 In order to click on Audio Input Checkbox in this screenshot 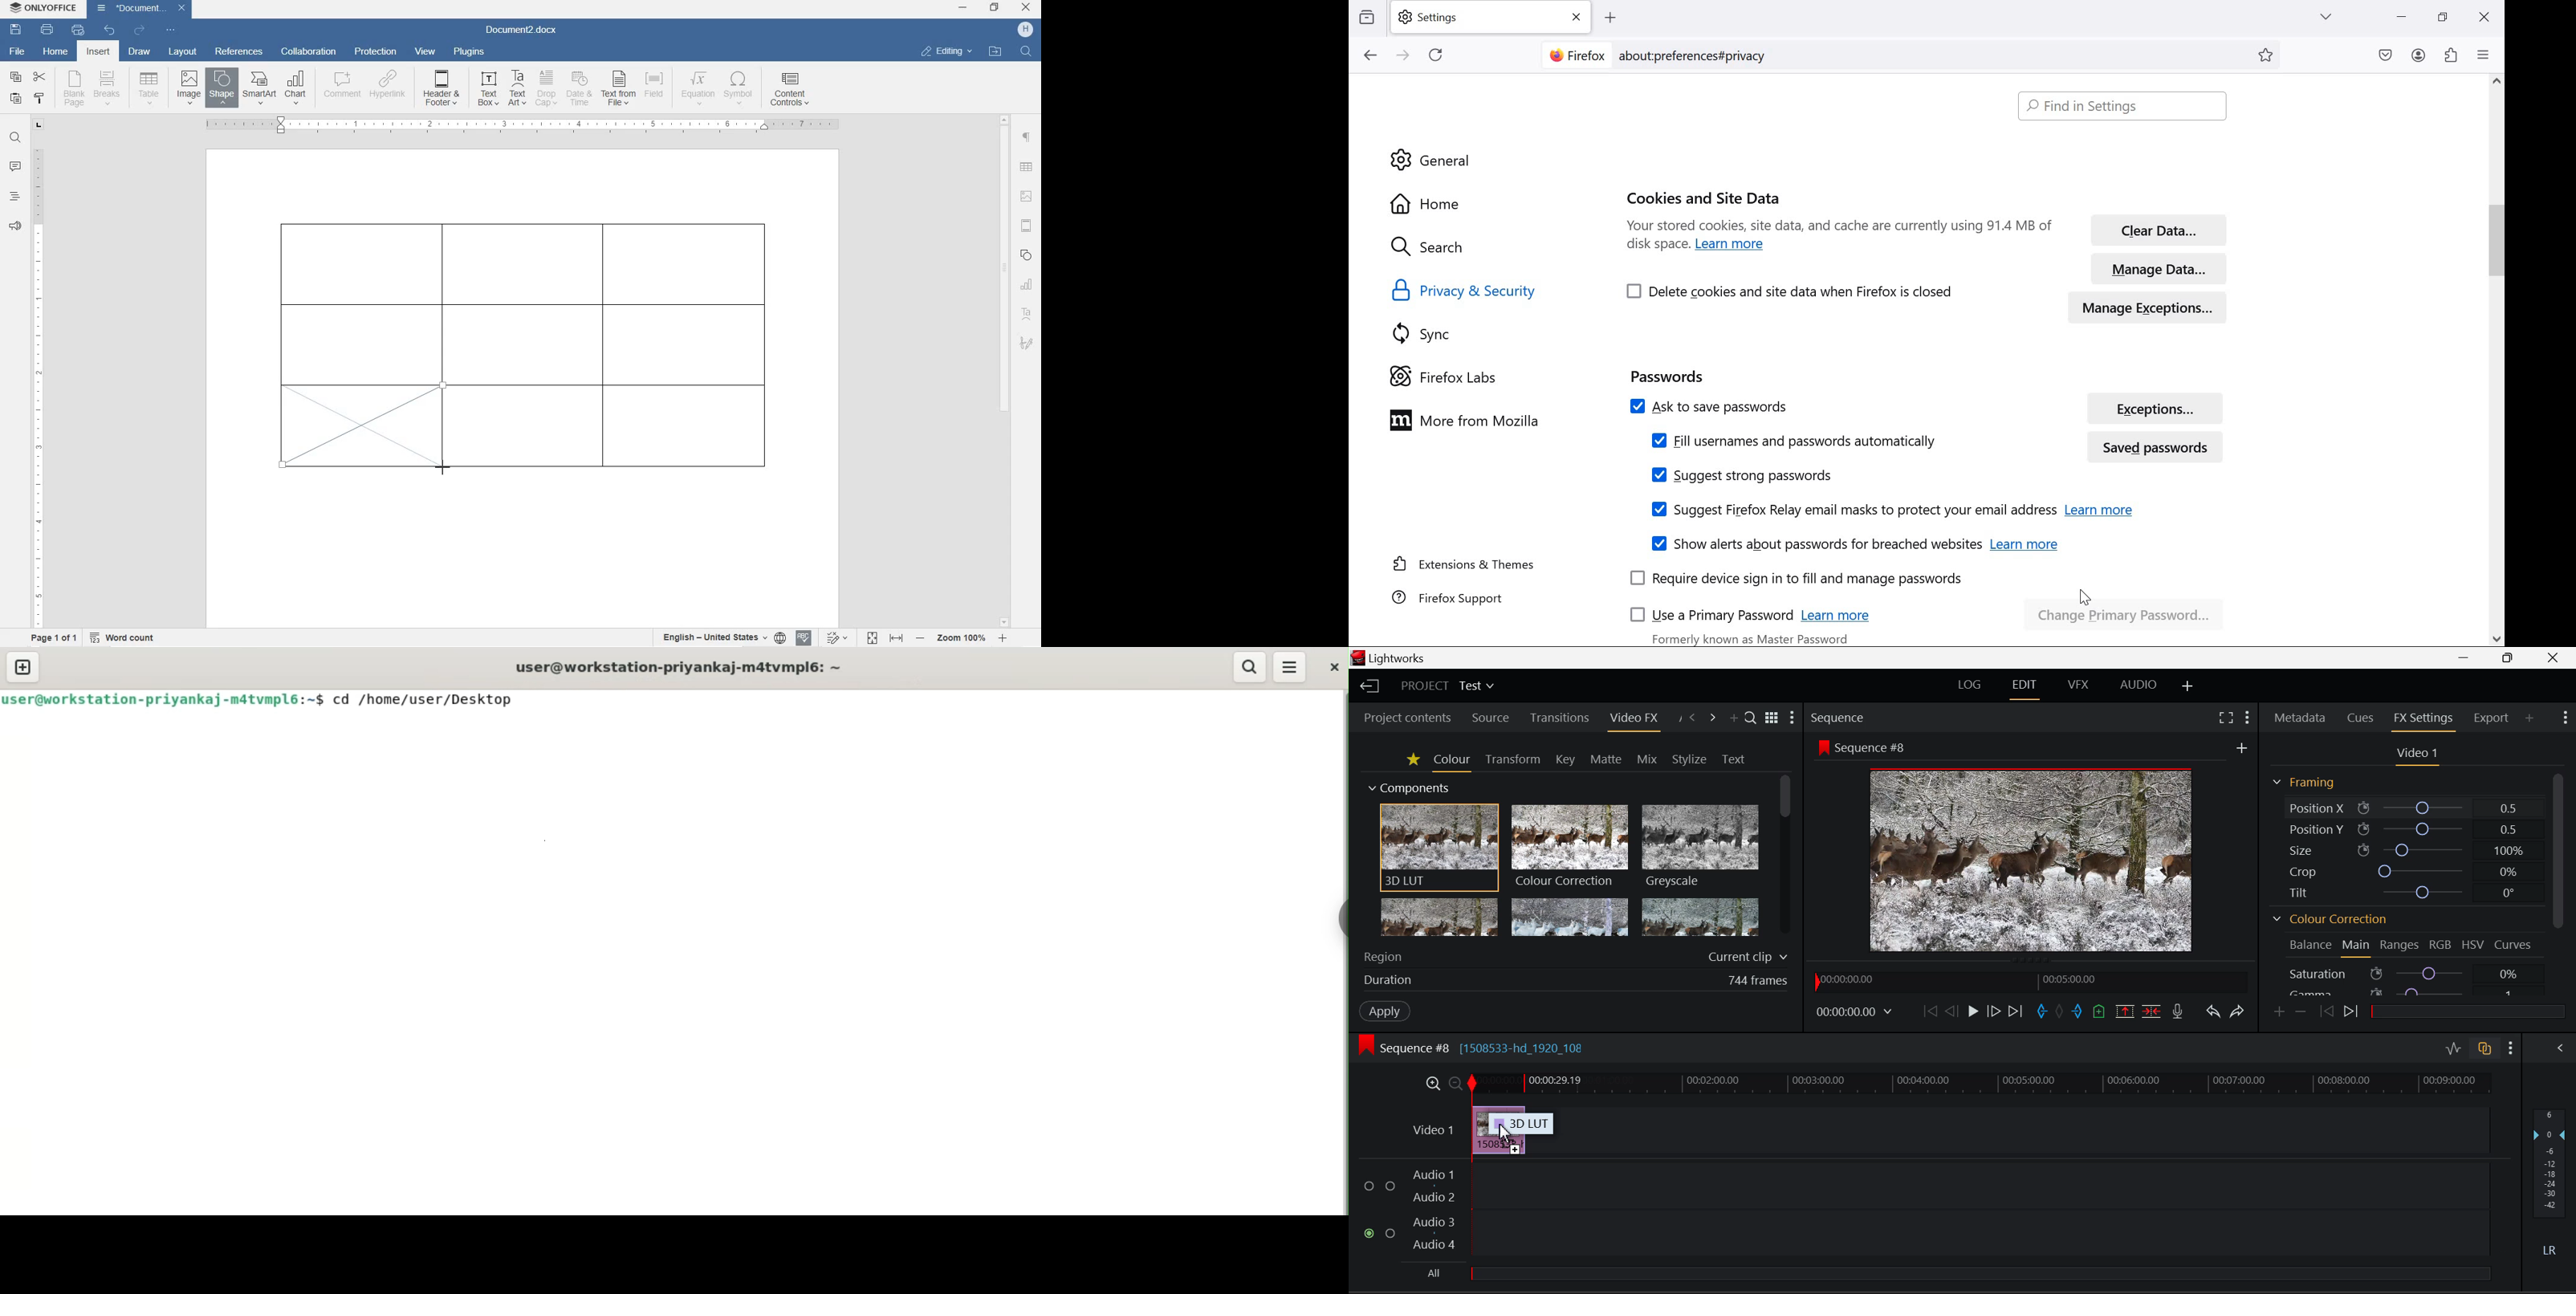, I will do `click(1391, 1231)`.